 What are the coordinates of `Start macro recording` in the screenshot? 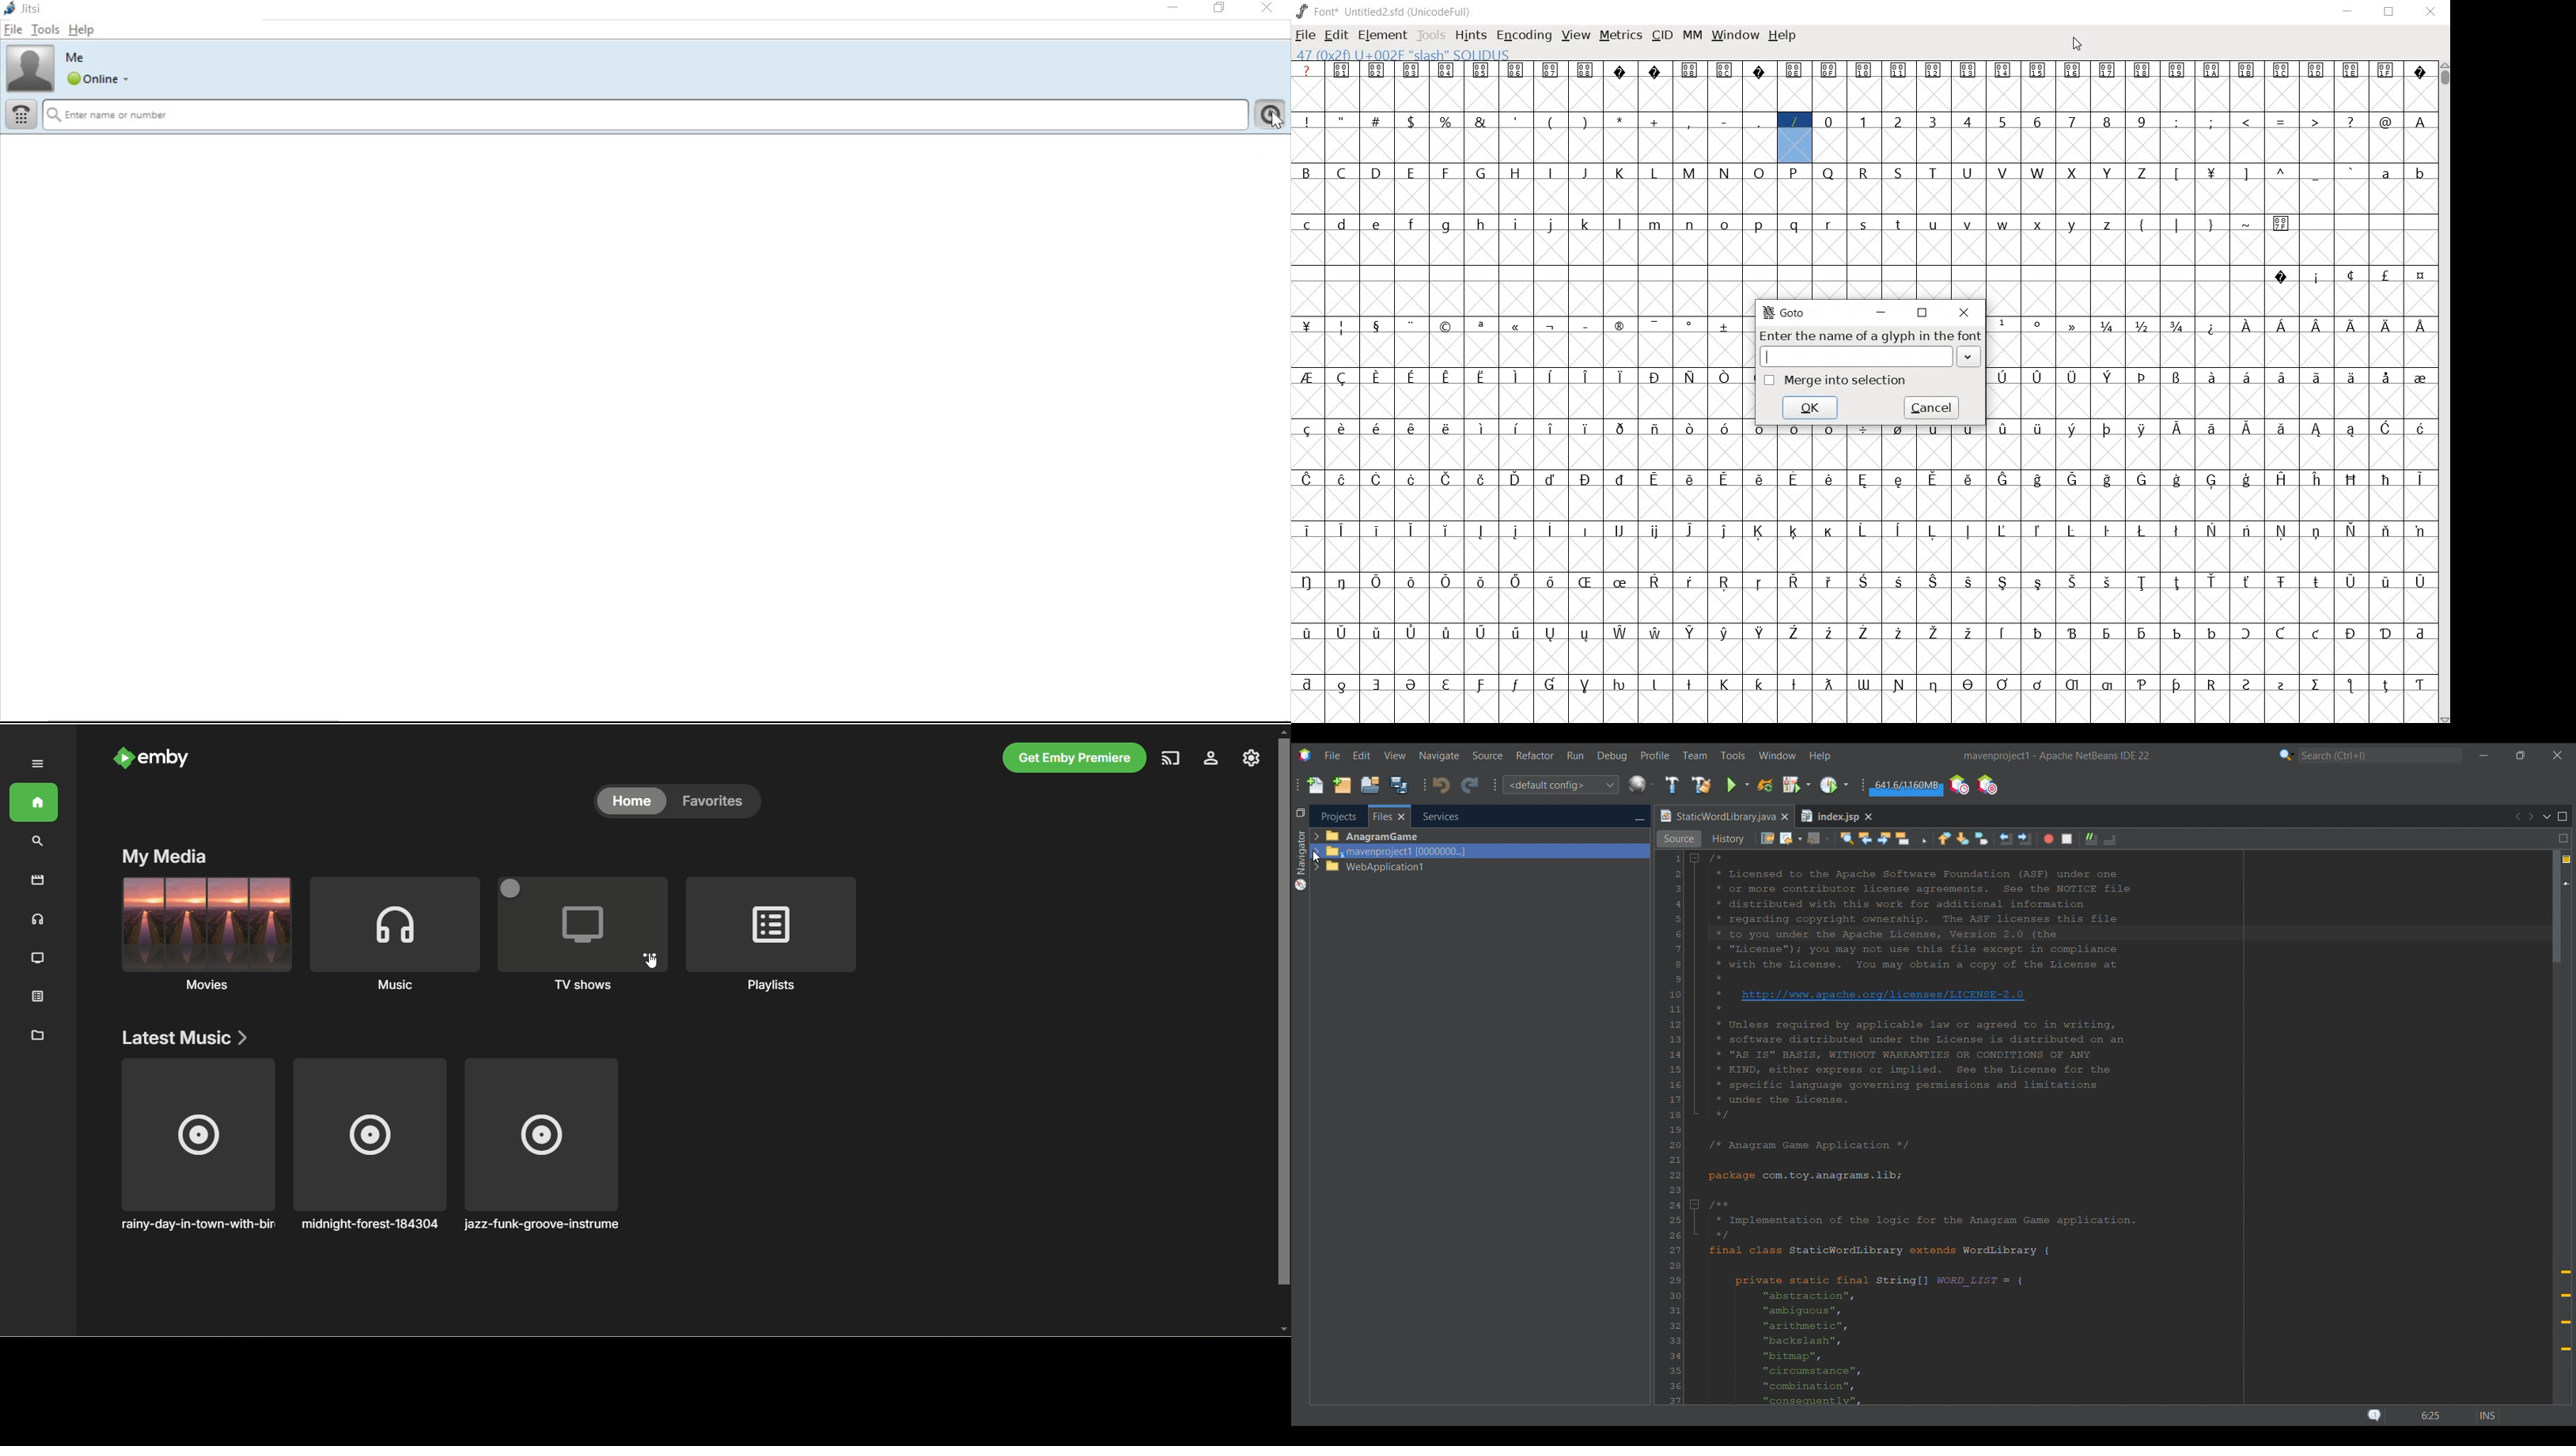 It's located at (2049, 839).